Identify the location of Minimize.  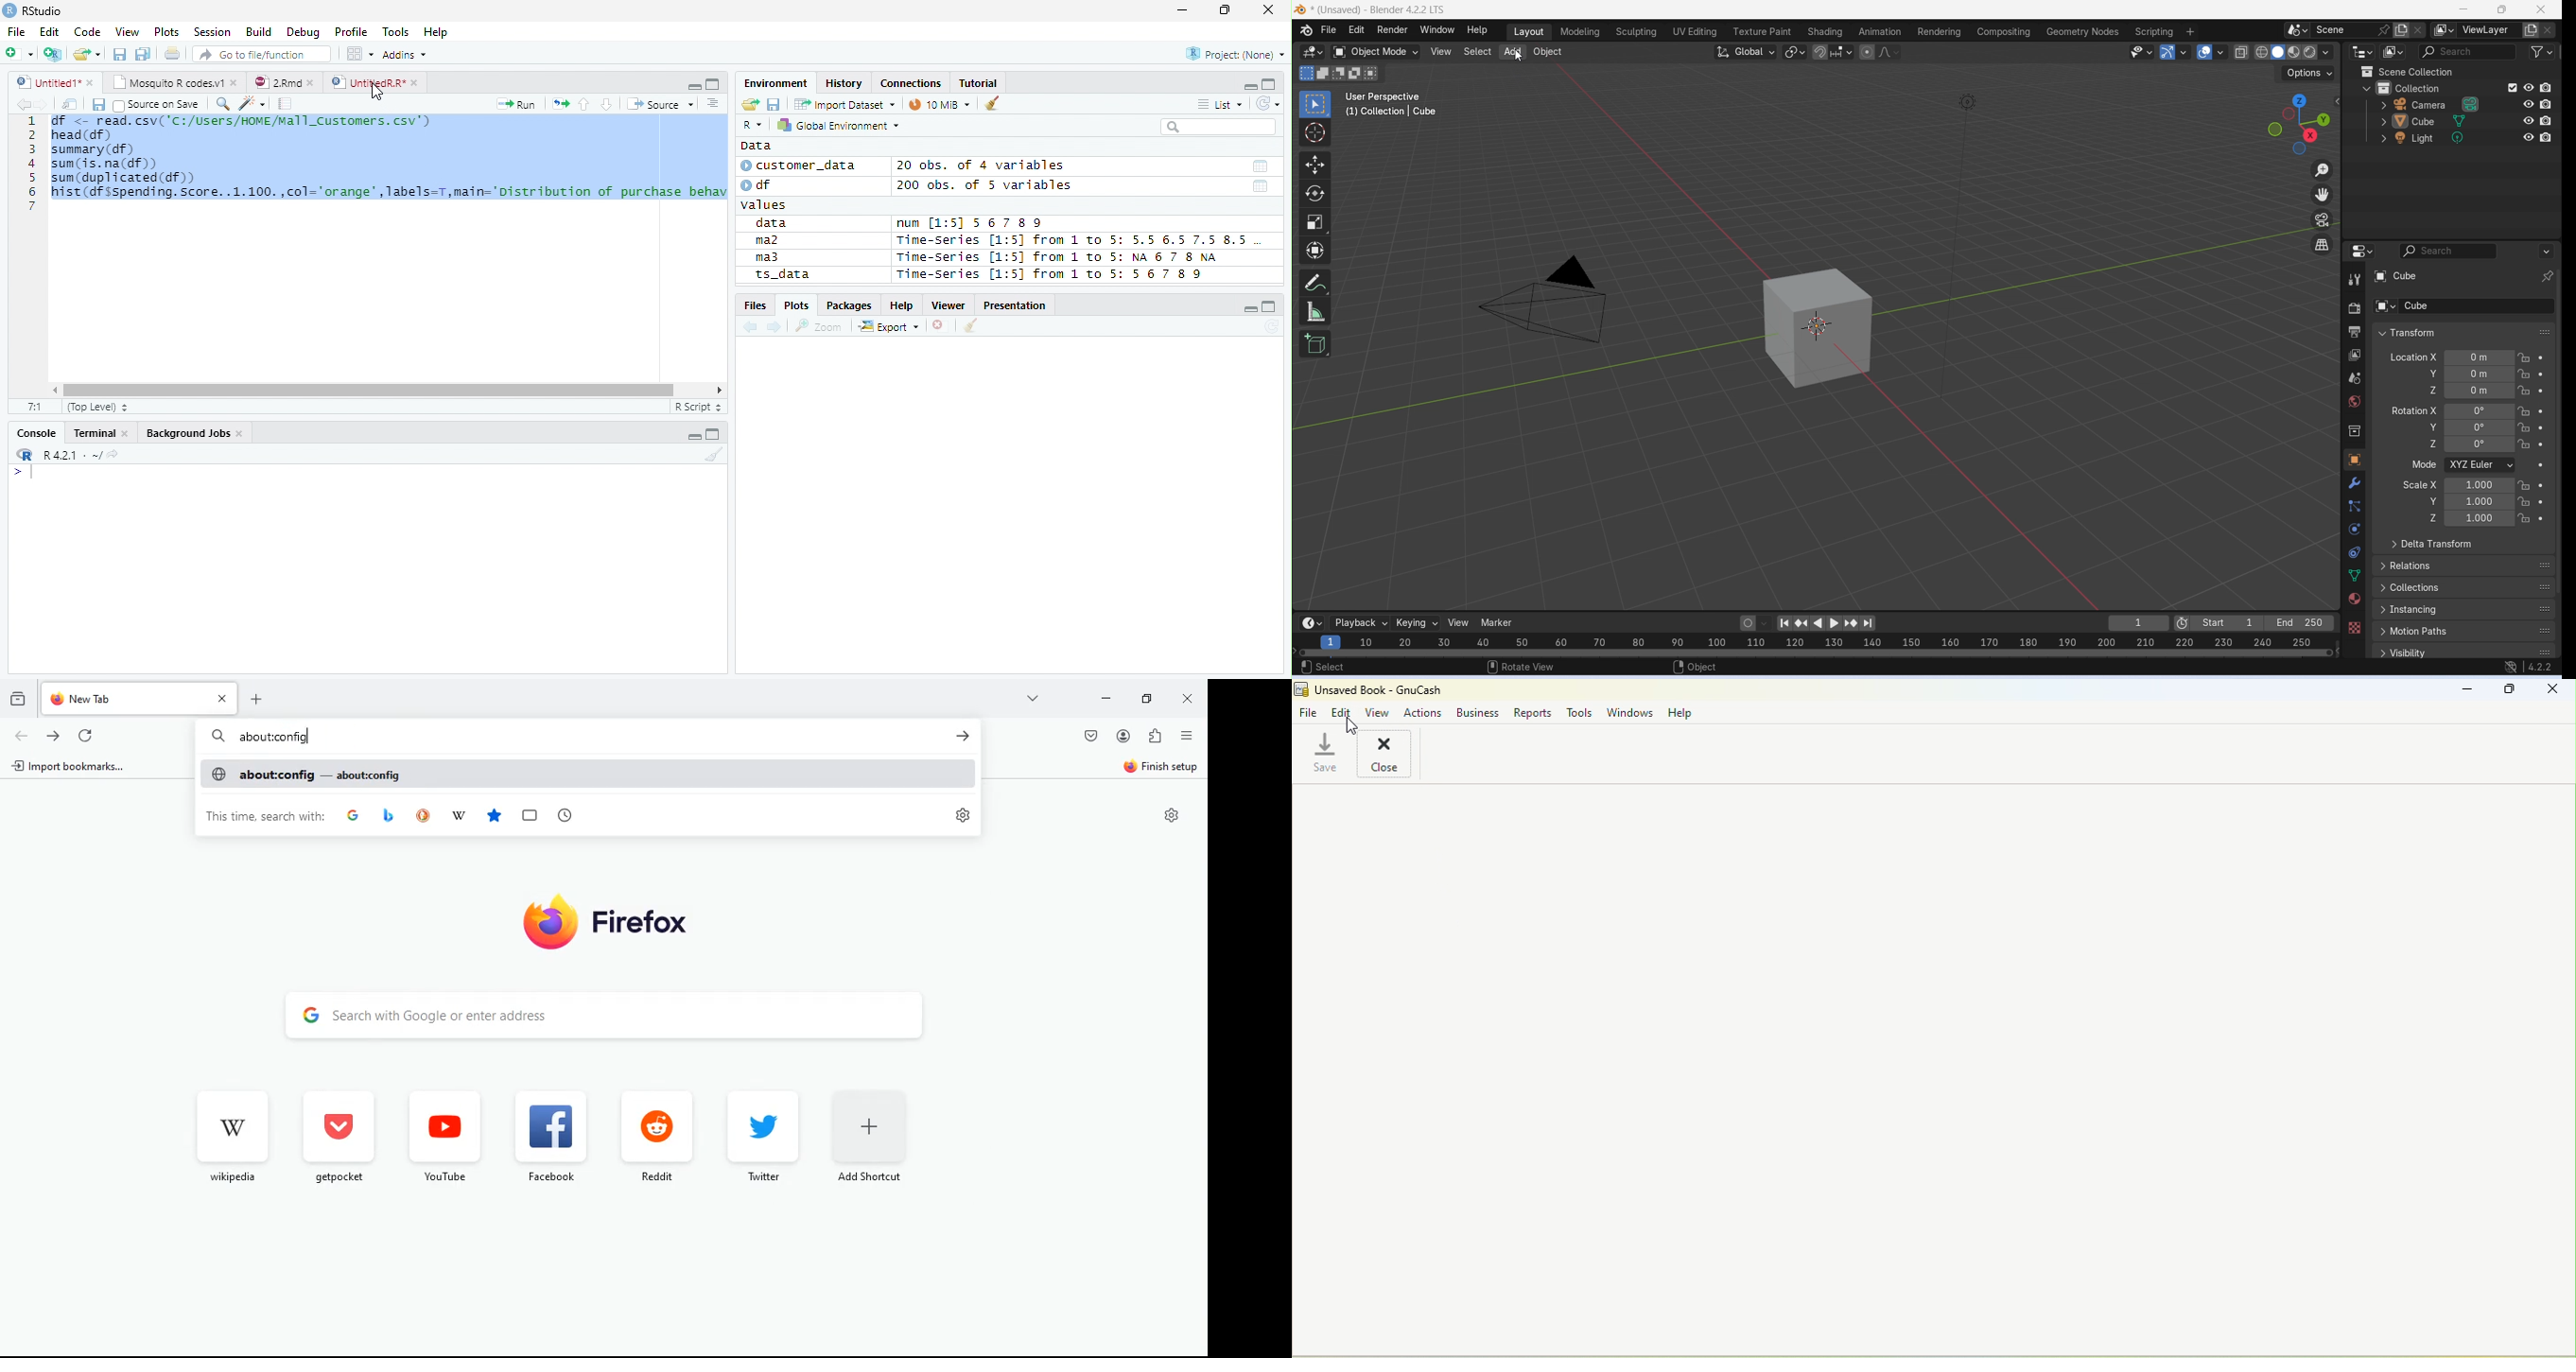
(1181, 12).